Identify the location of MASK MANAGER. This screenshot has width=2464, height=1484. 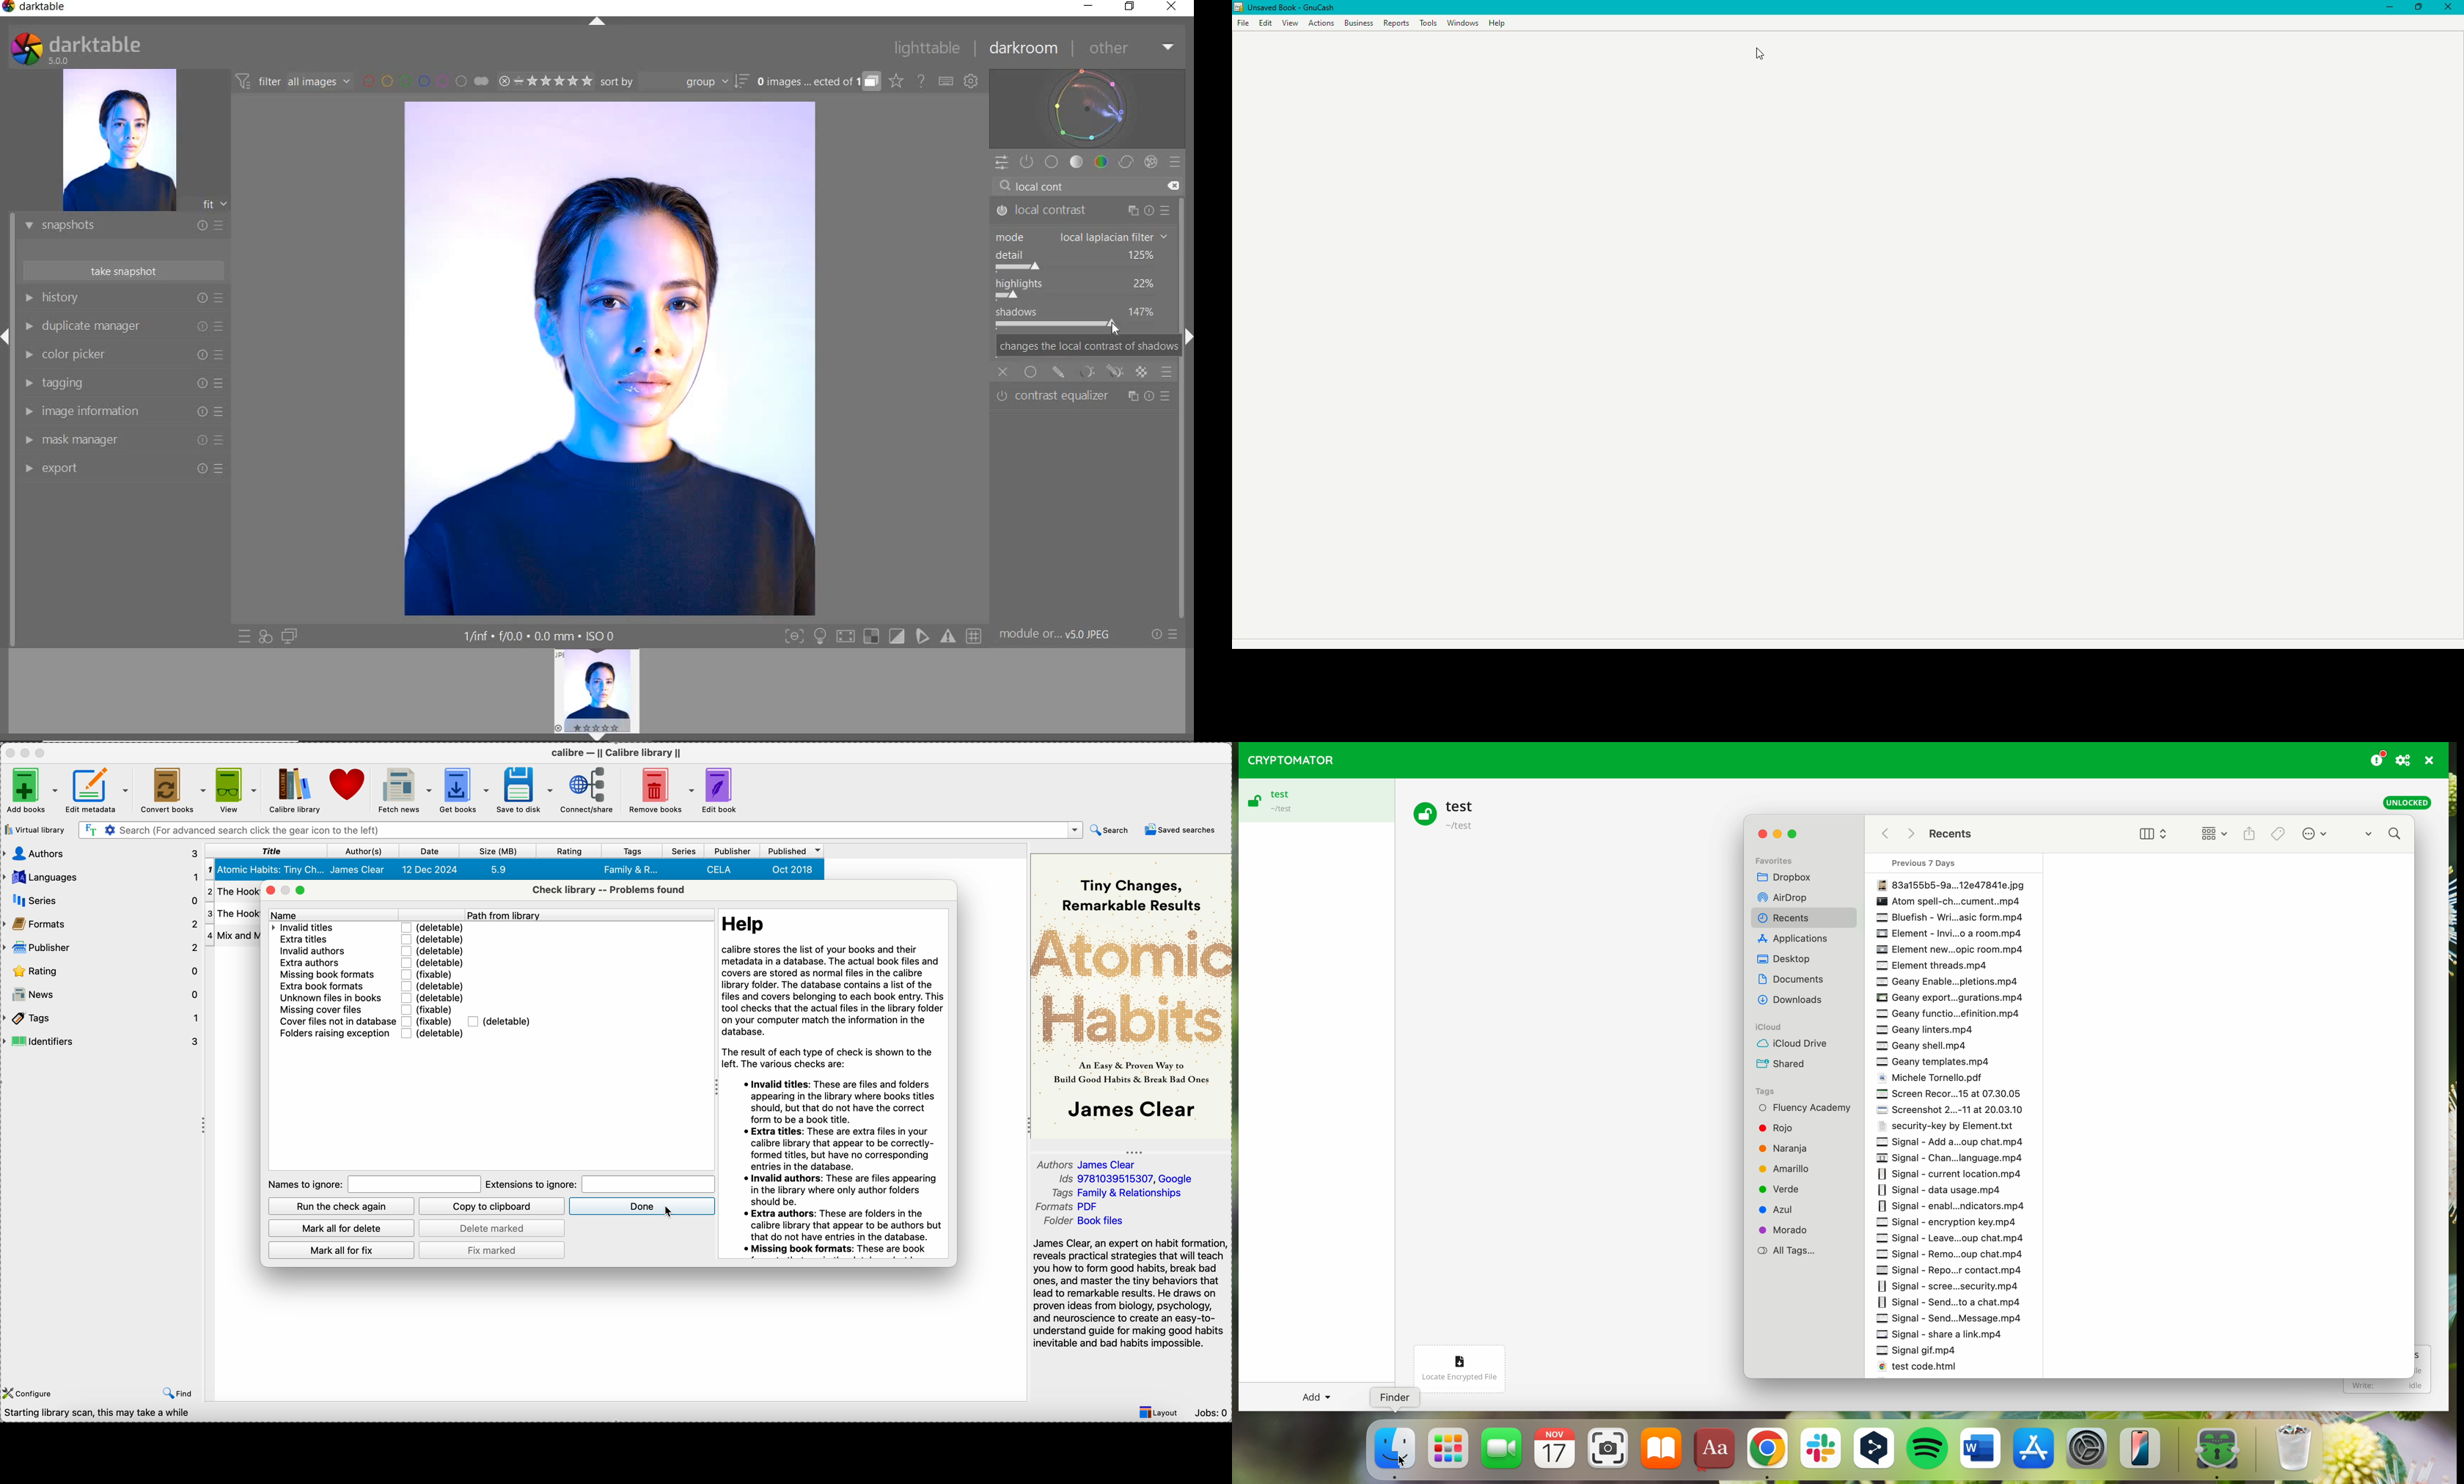
(117, 440).